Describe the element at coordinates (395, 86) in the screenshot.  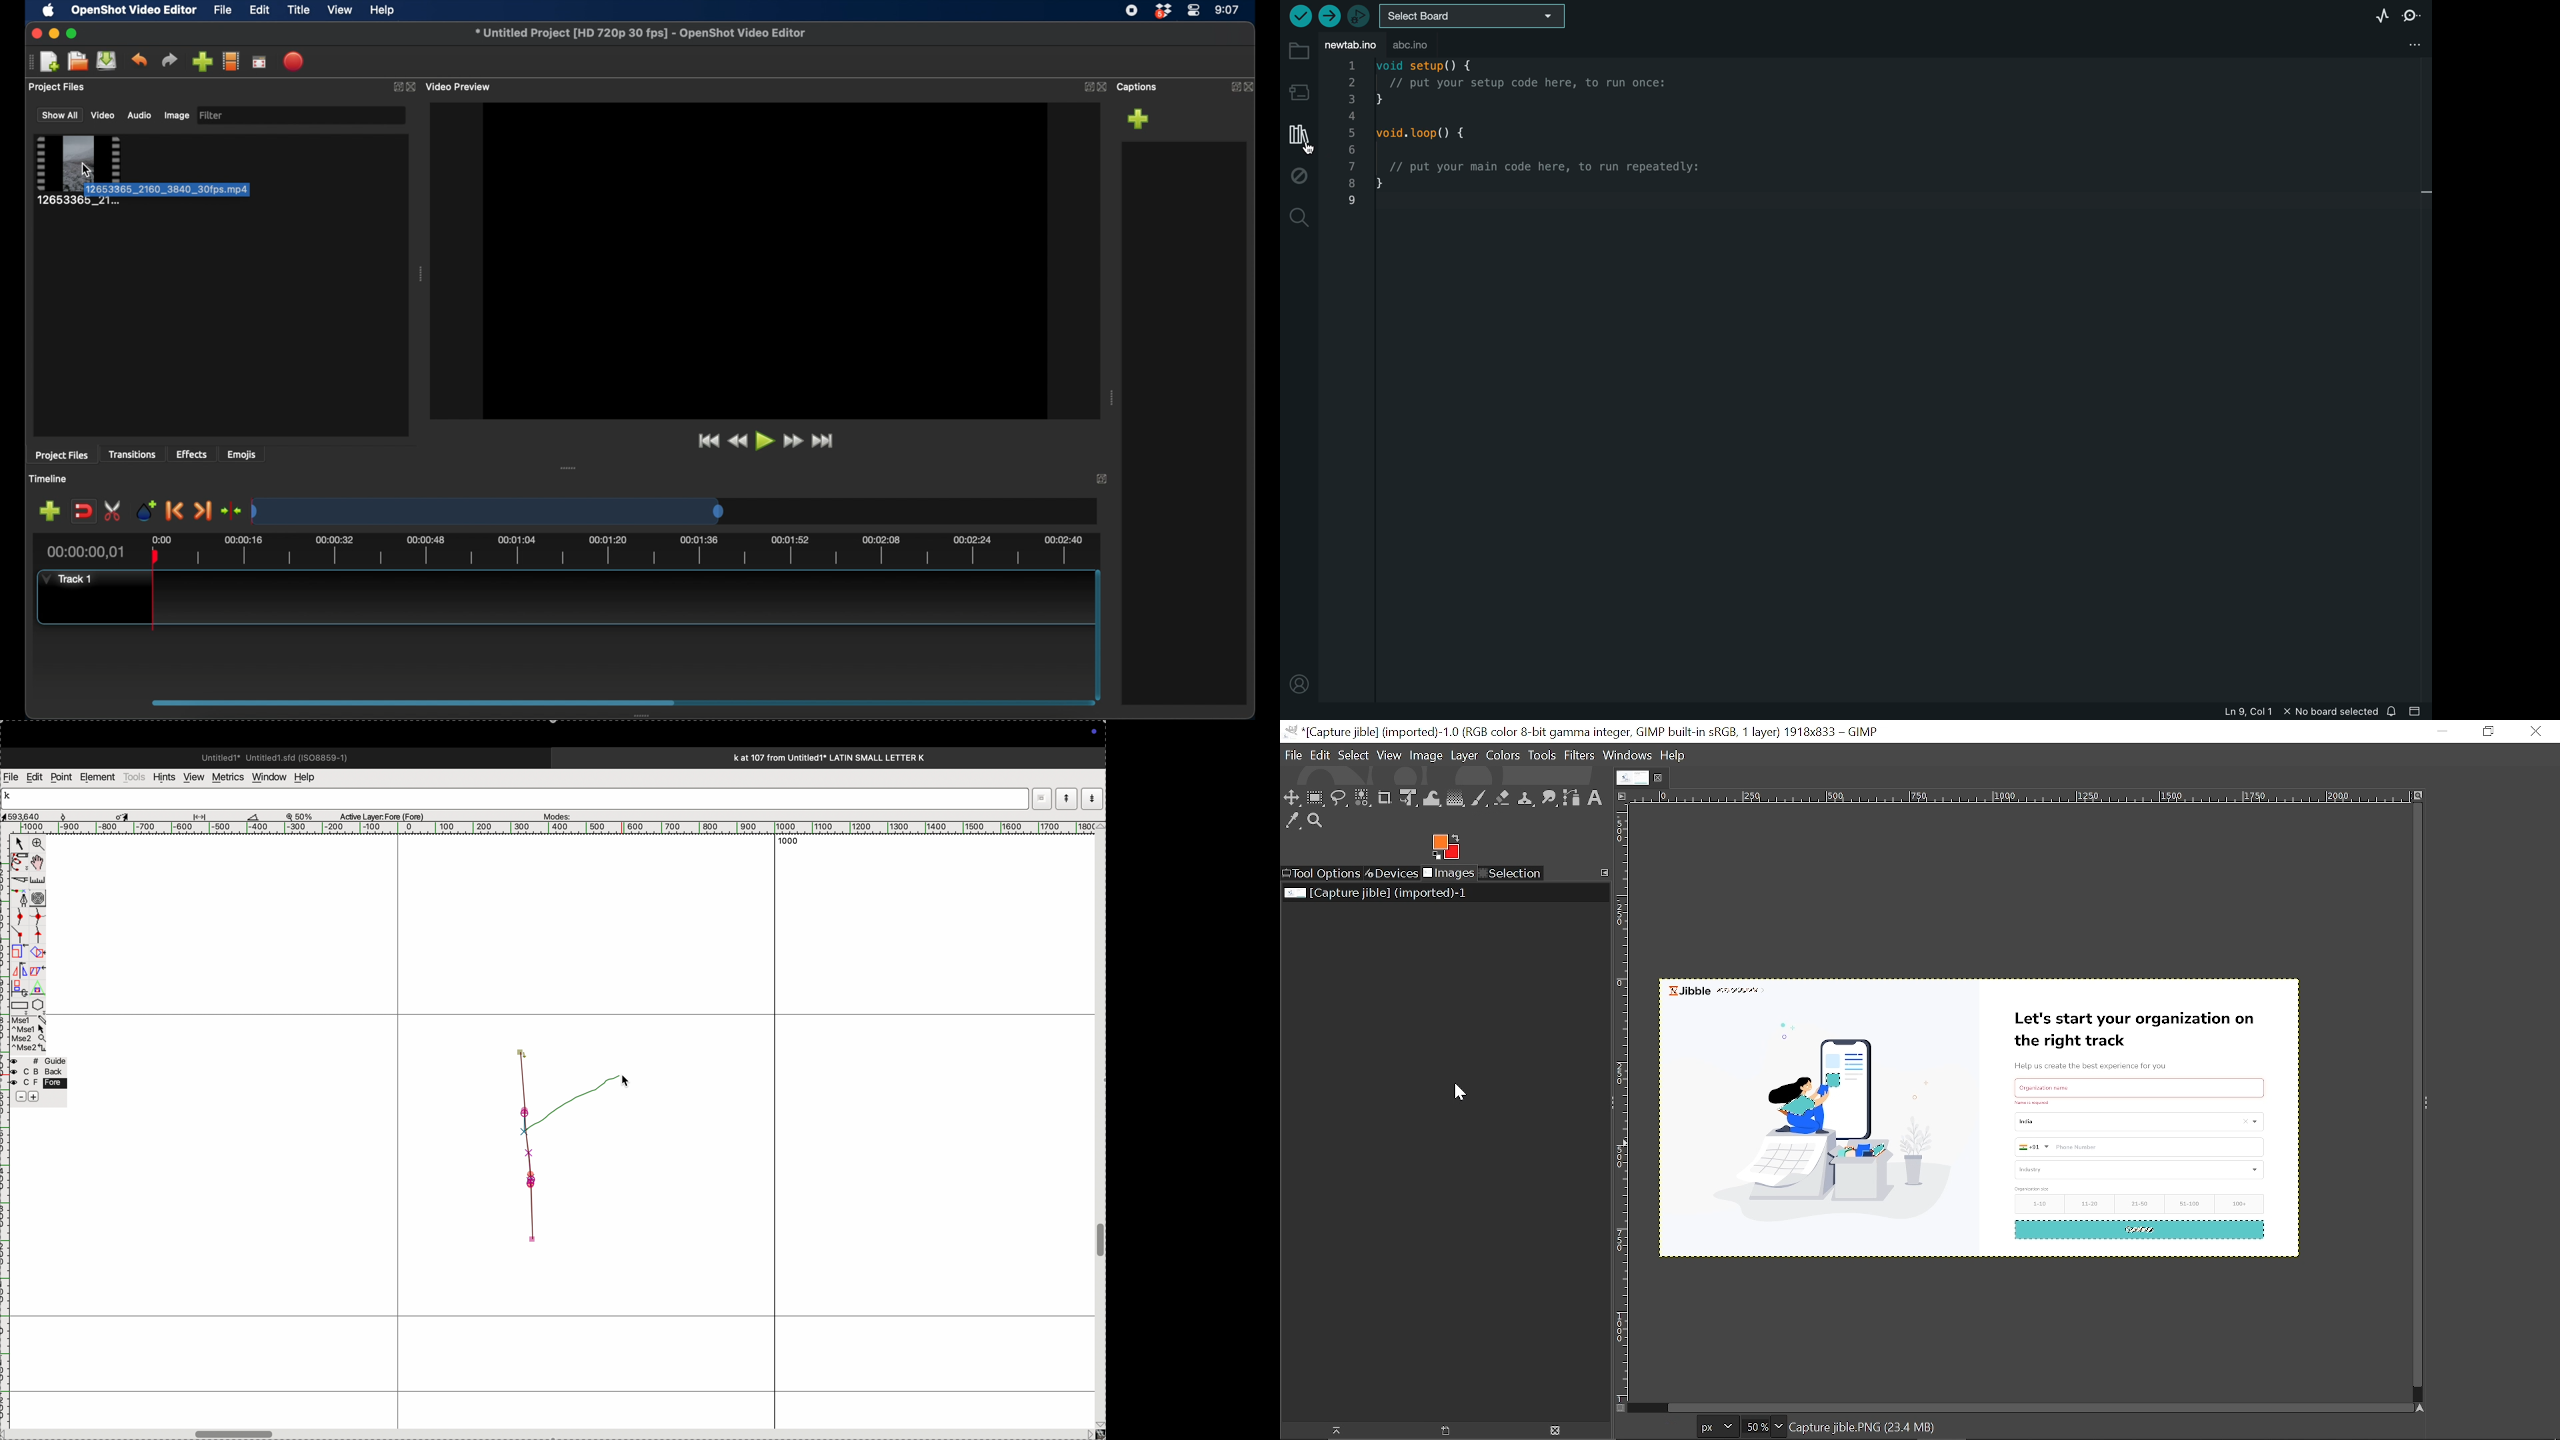
I see `expand` at that location.